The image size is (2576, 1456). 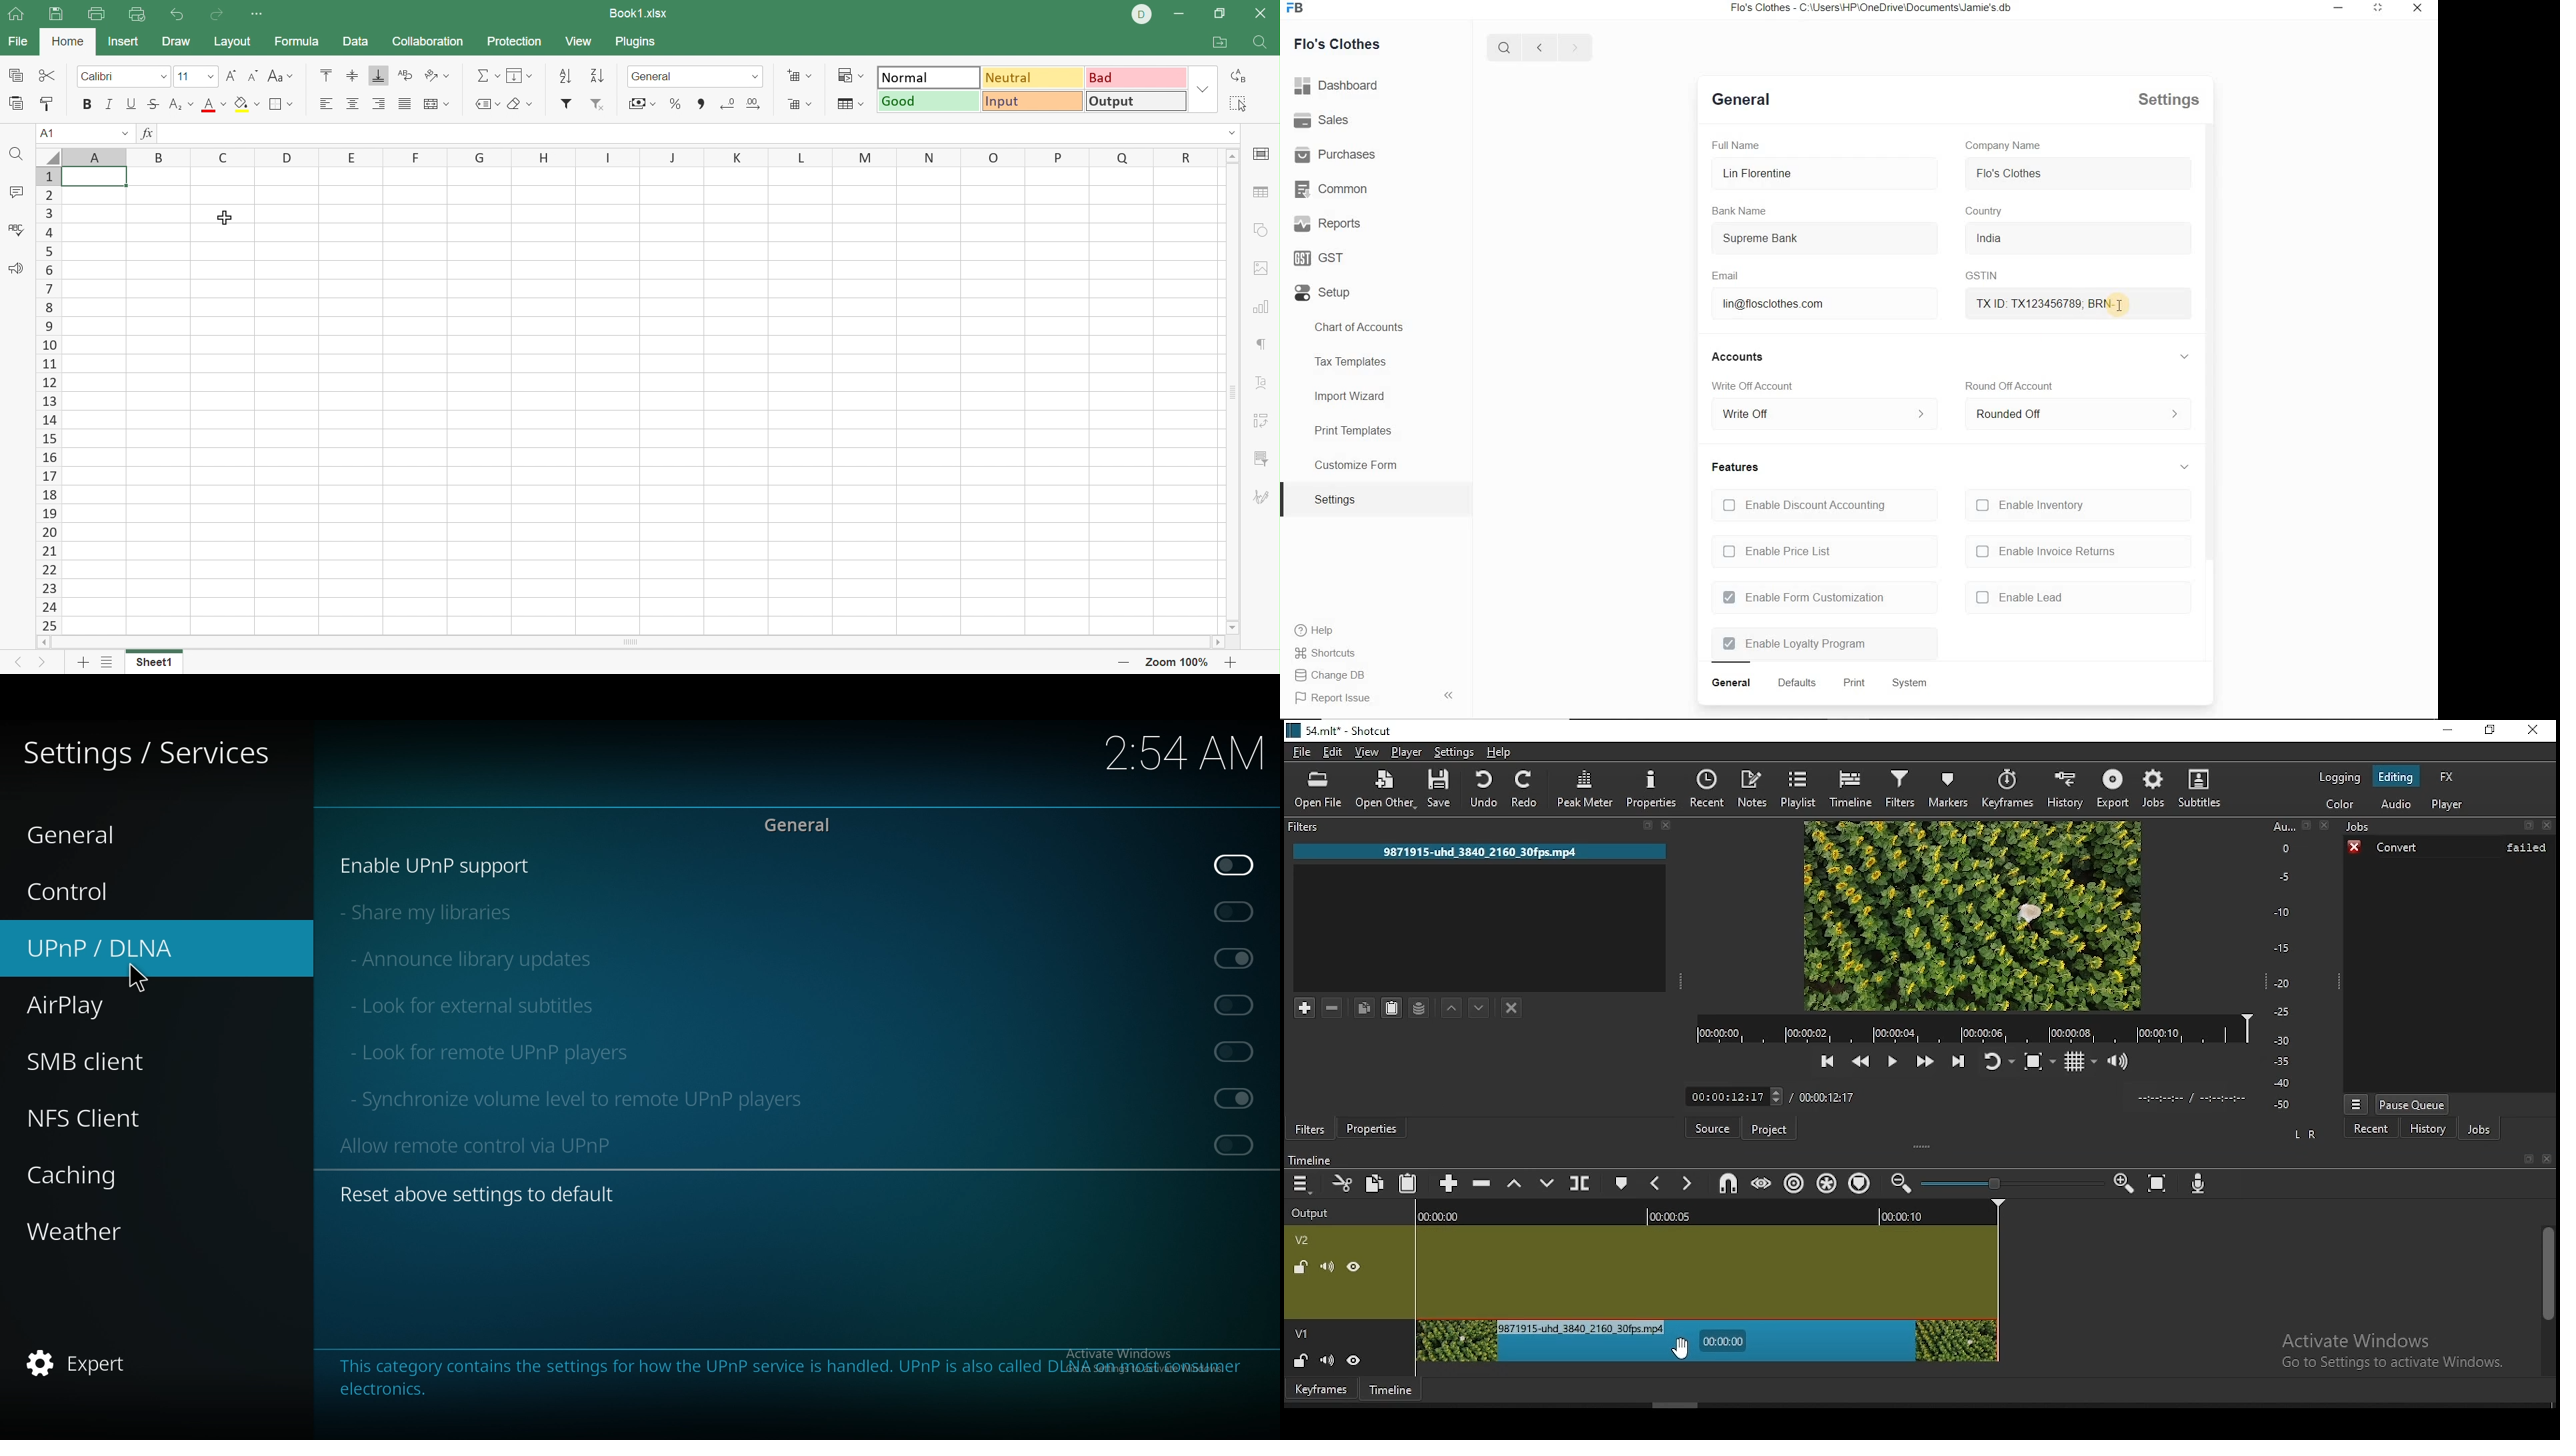 I want to click on edit time, so click(x=1735, y=1096).